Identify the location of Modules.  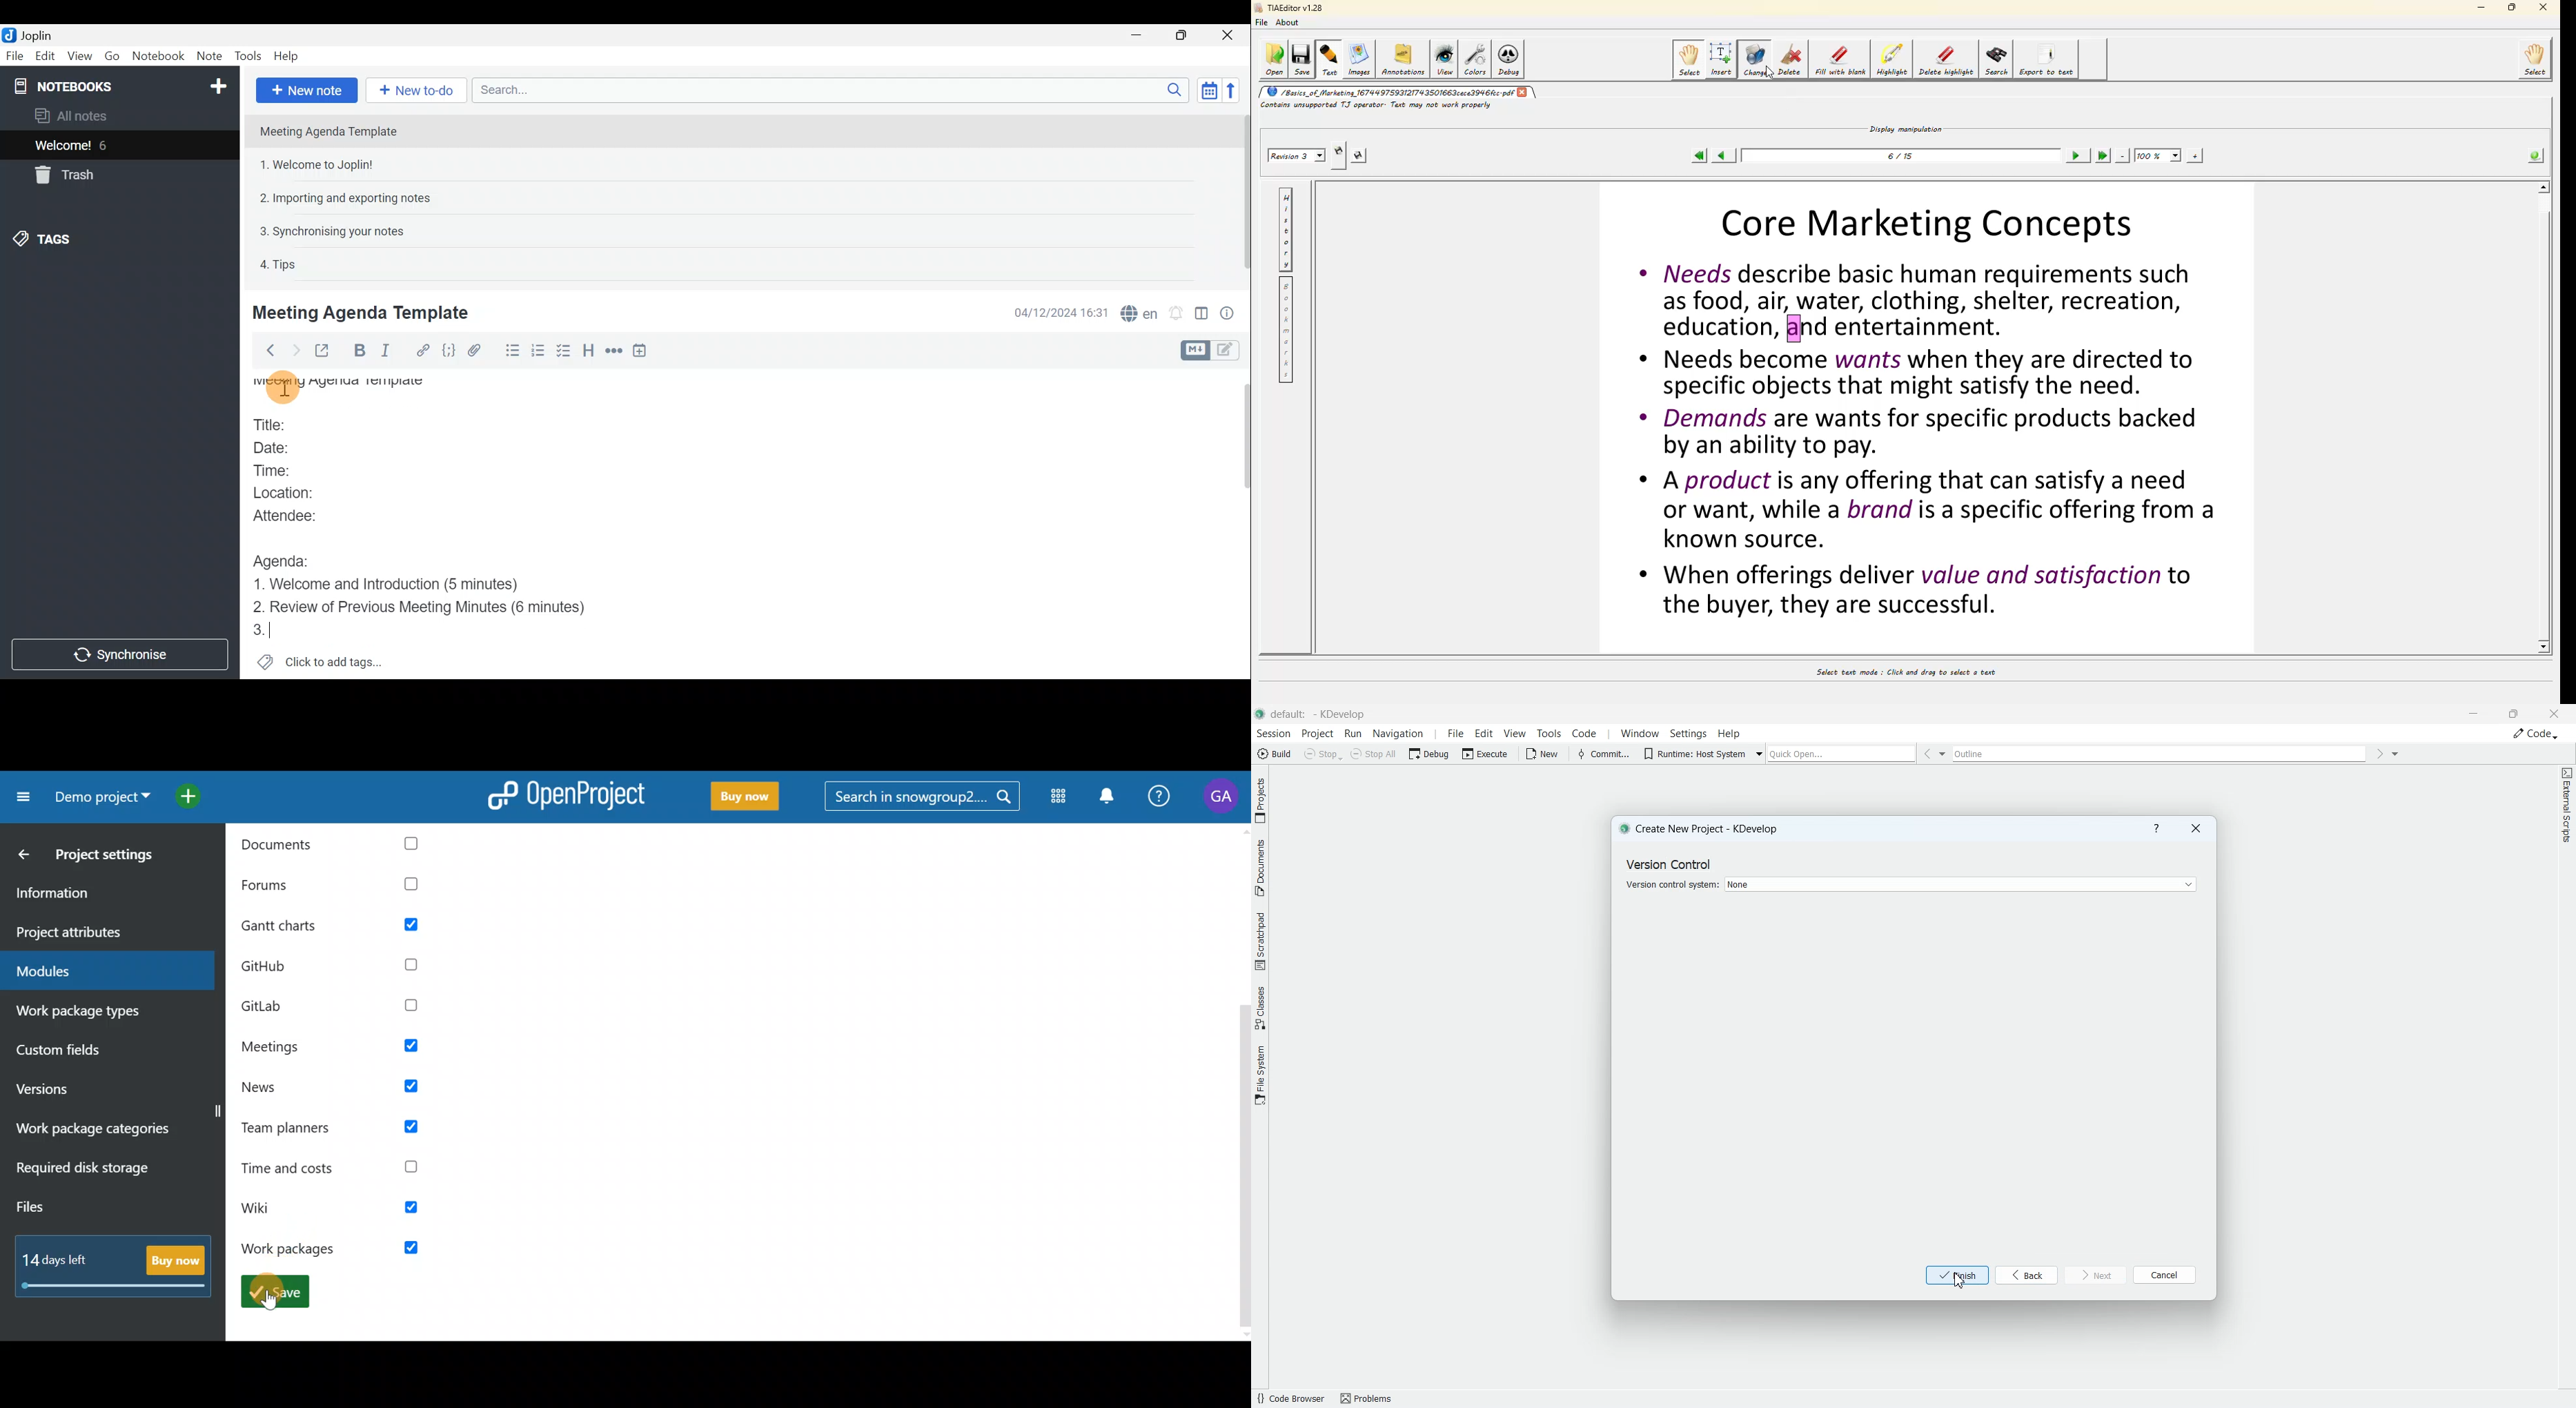
(1060, 797).